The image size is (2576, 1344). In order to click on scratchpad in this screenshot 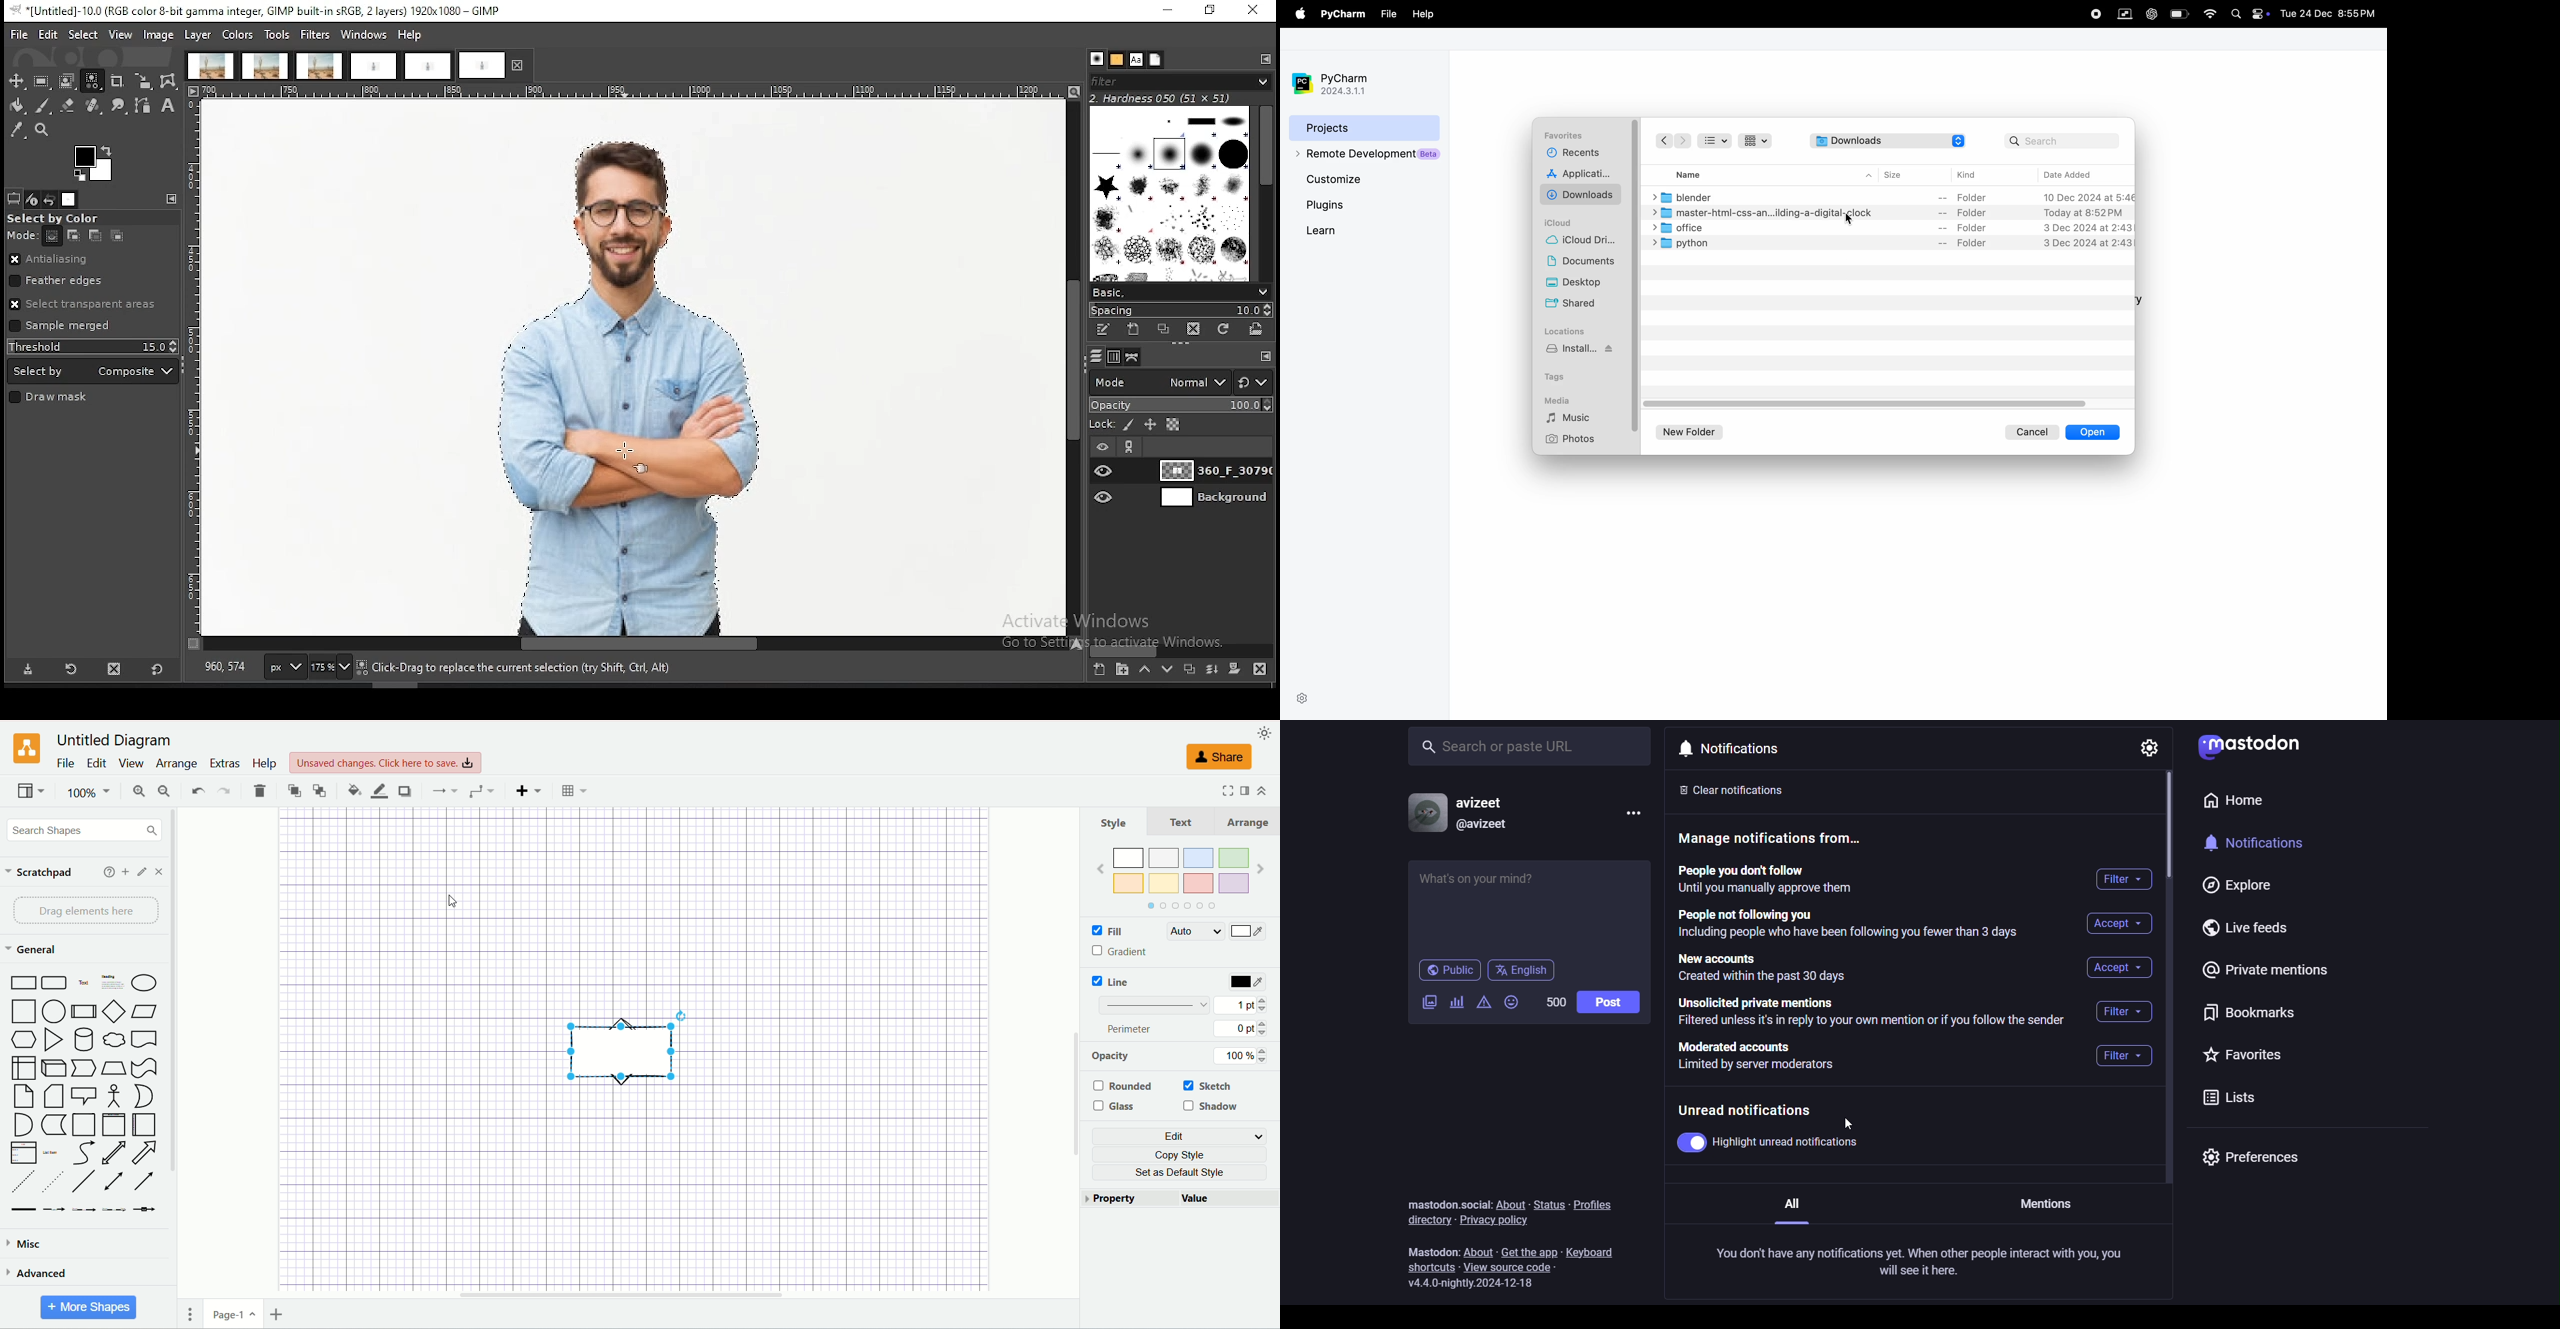, I will do `click(39, 874)`.